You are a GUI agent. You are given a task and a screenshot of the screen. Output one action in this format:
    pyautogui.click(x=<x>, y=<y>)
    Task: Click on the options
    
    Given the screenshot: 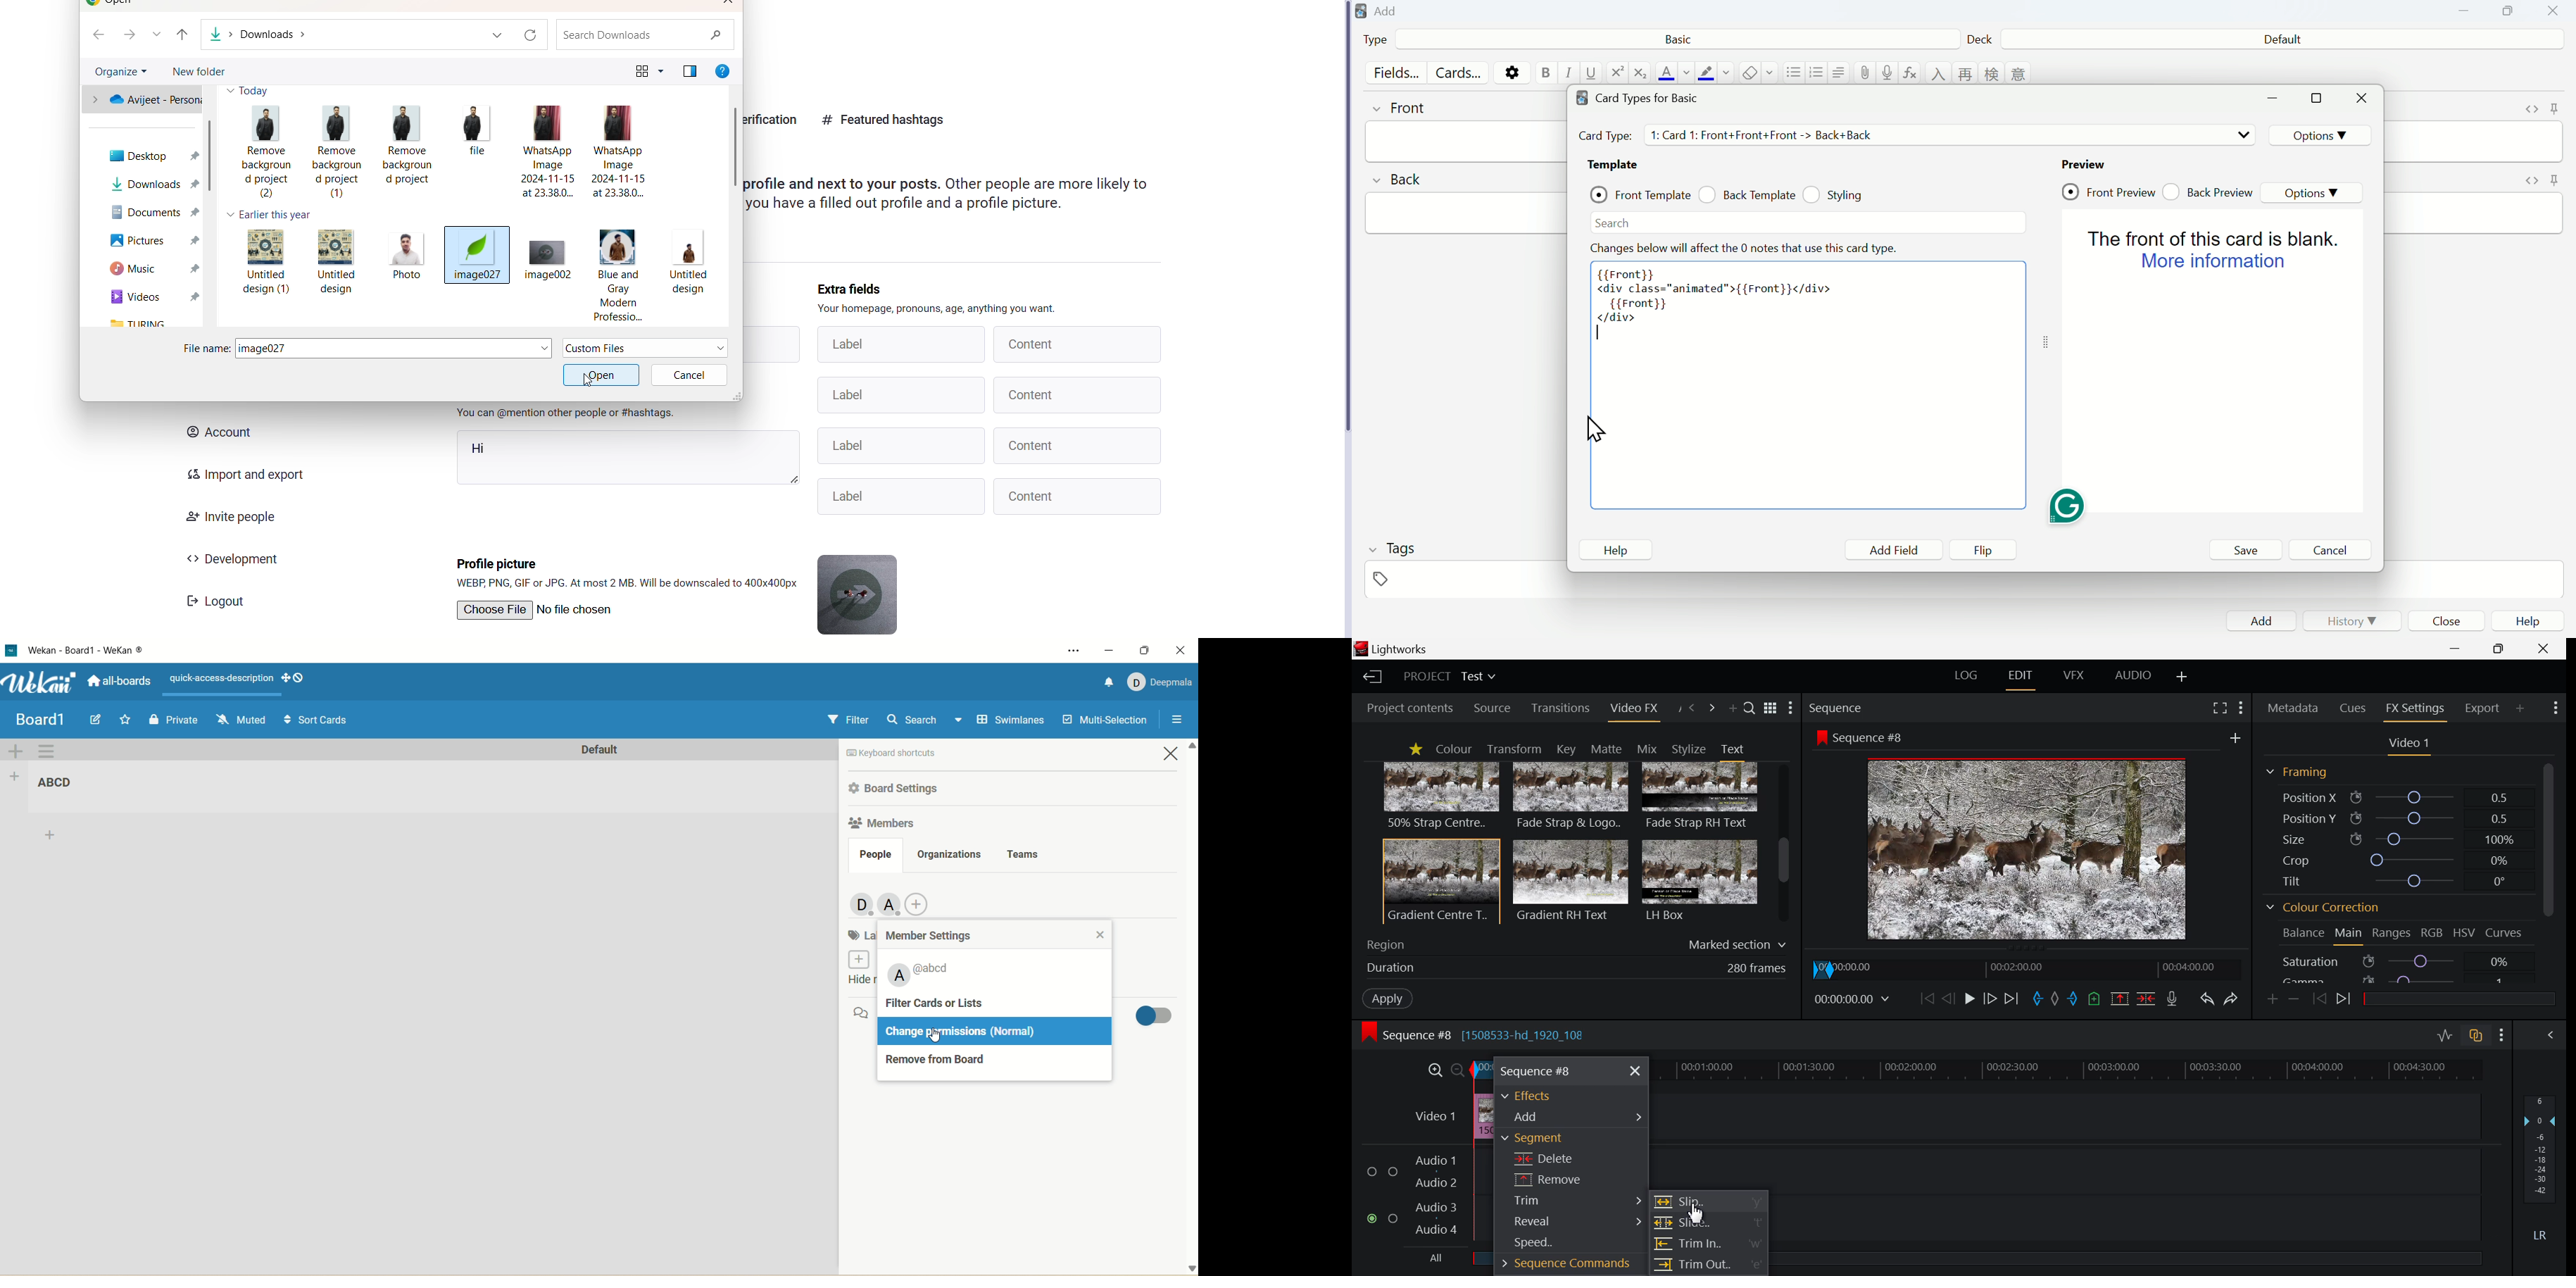 What is the action you would take?
    pyautogui.click(x=1511, y=73)
    